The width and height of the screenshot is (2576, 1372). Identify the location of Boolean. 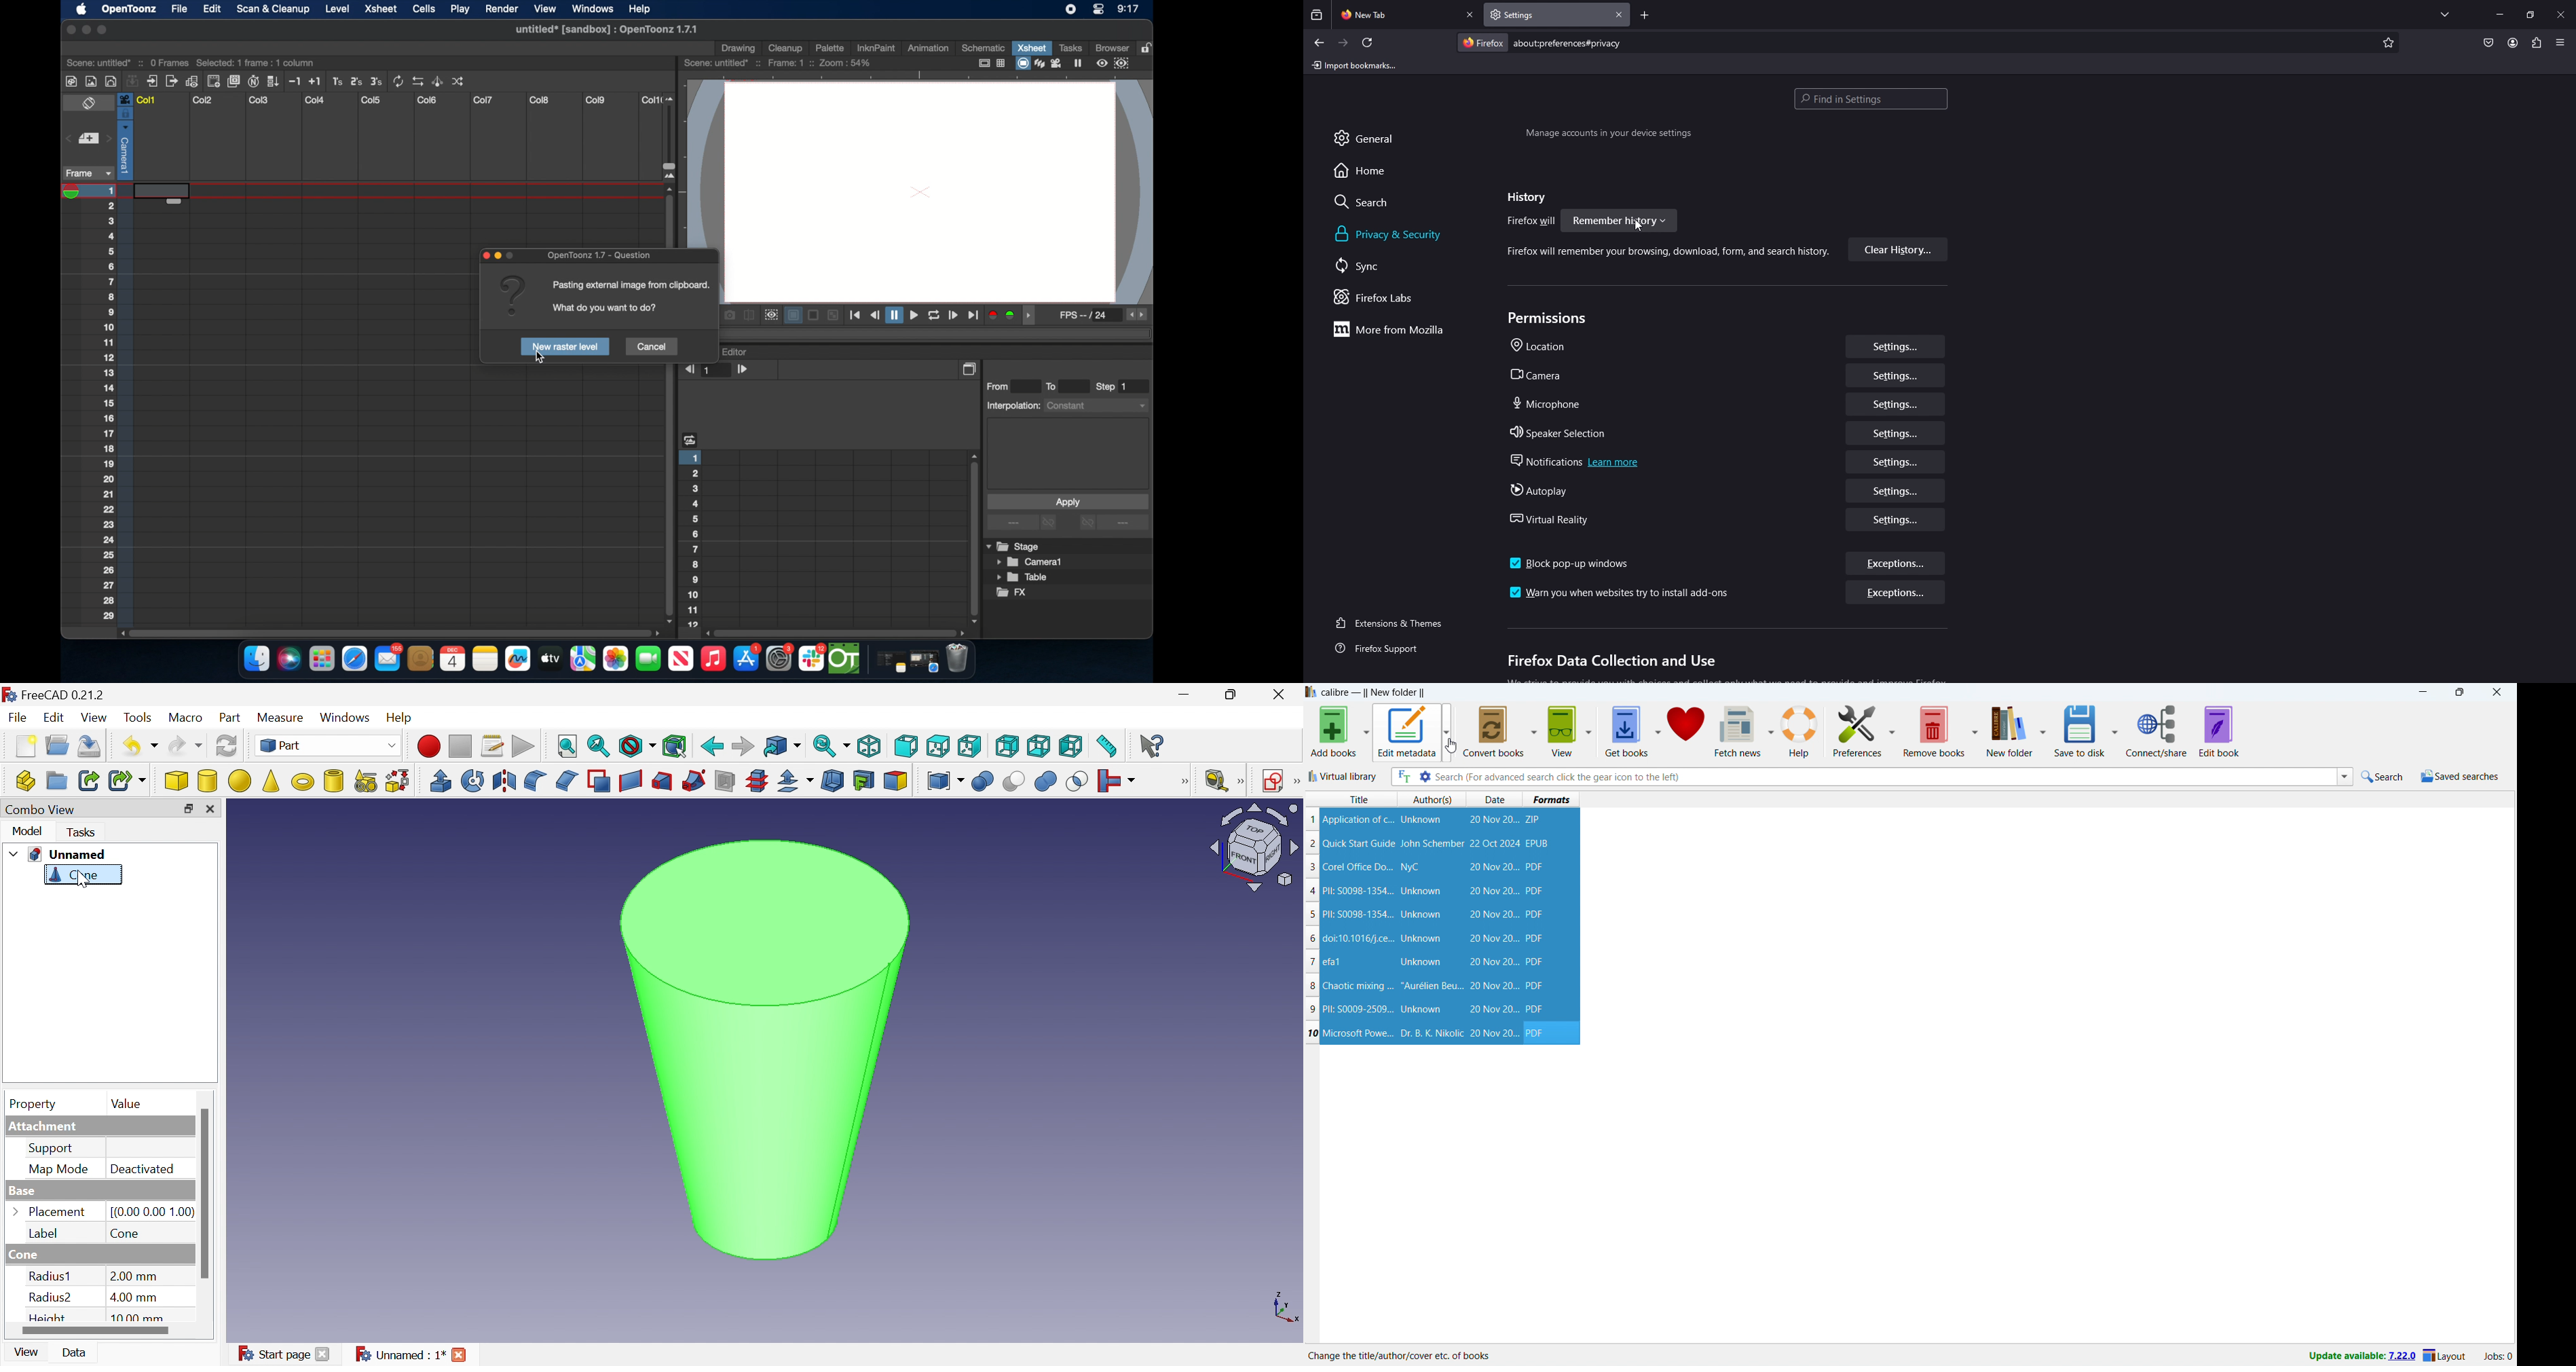
(984, 783).